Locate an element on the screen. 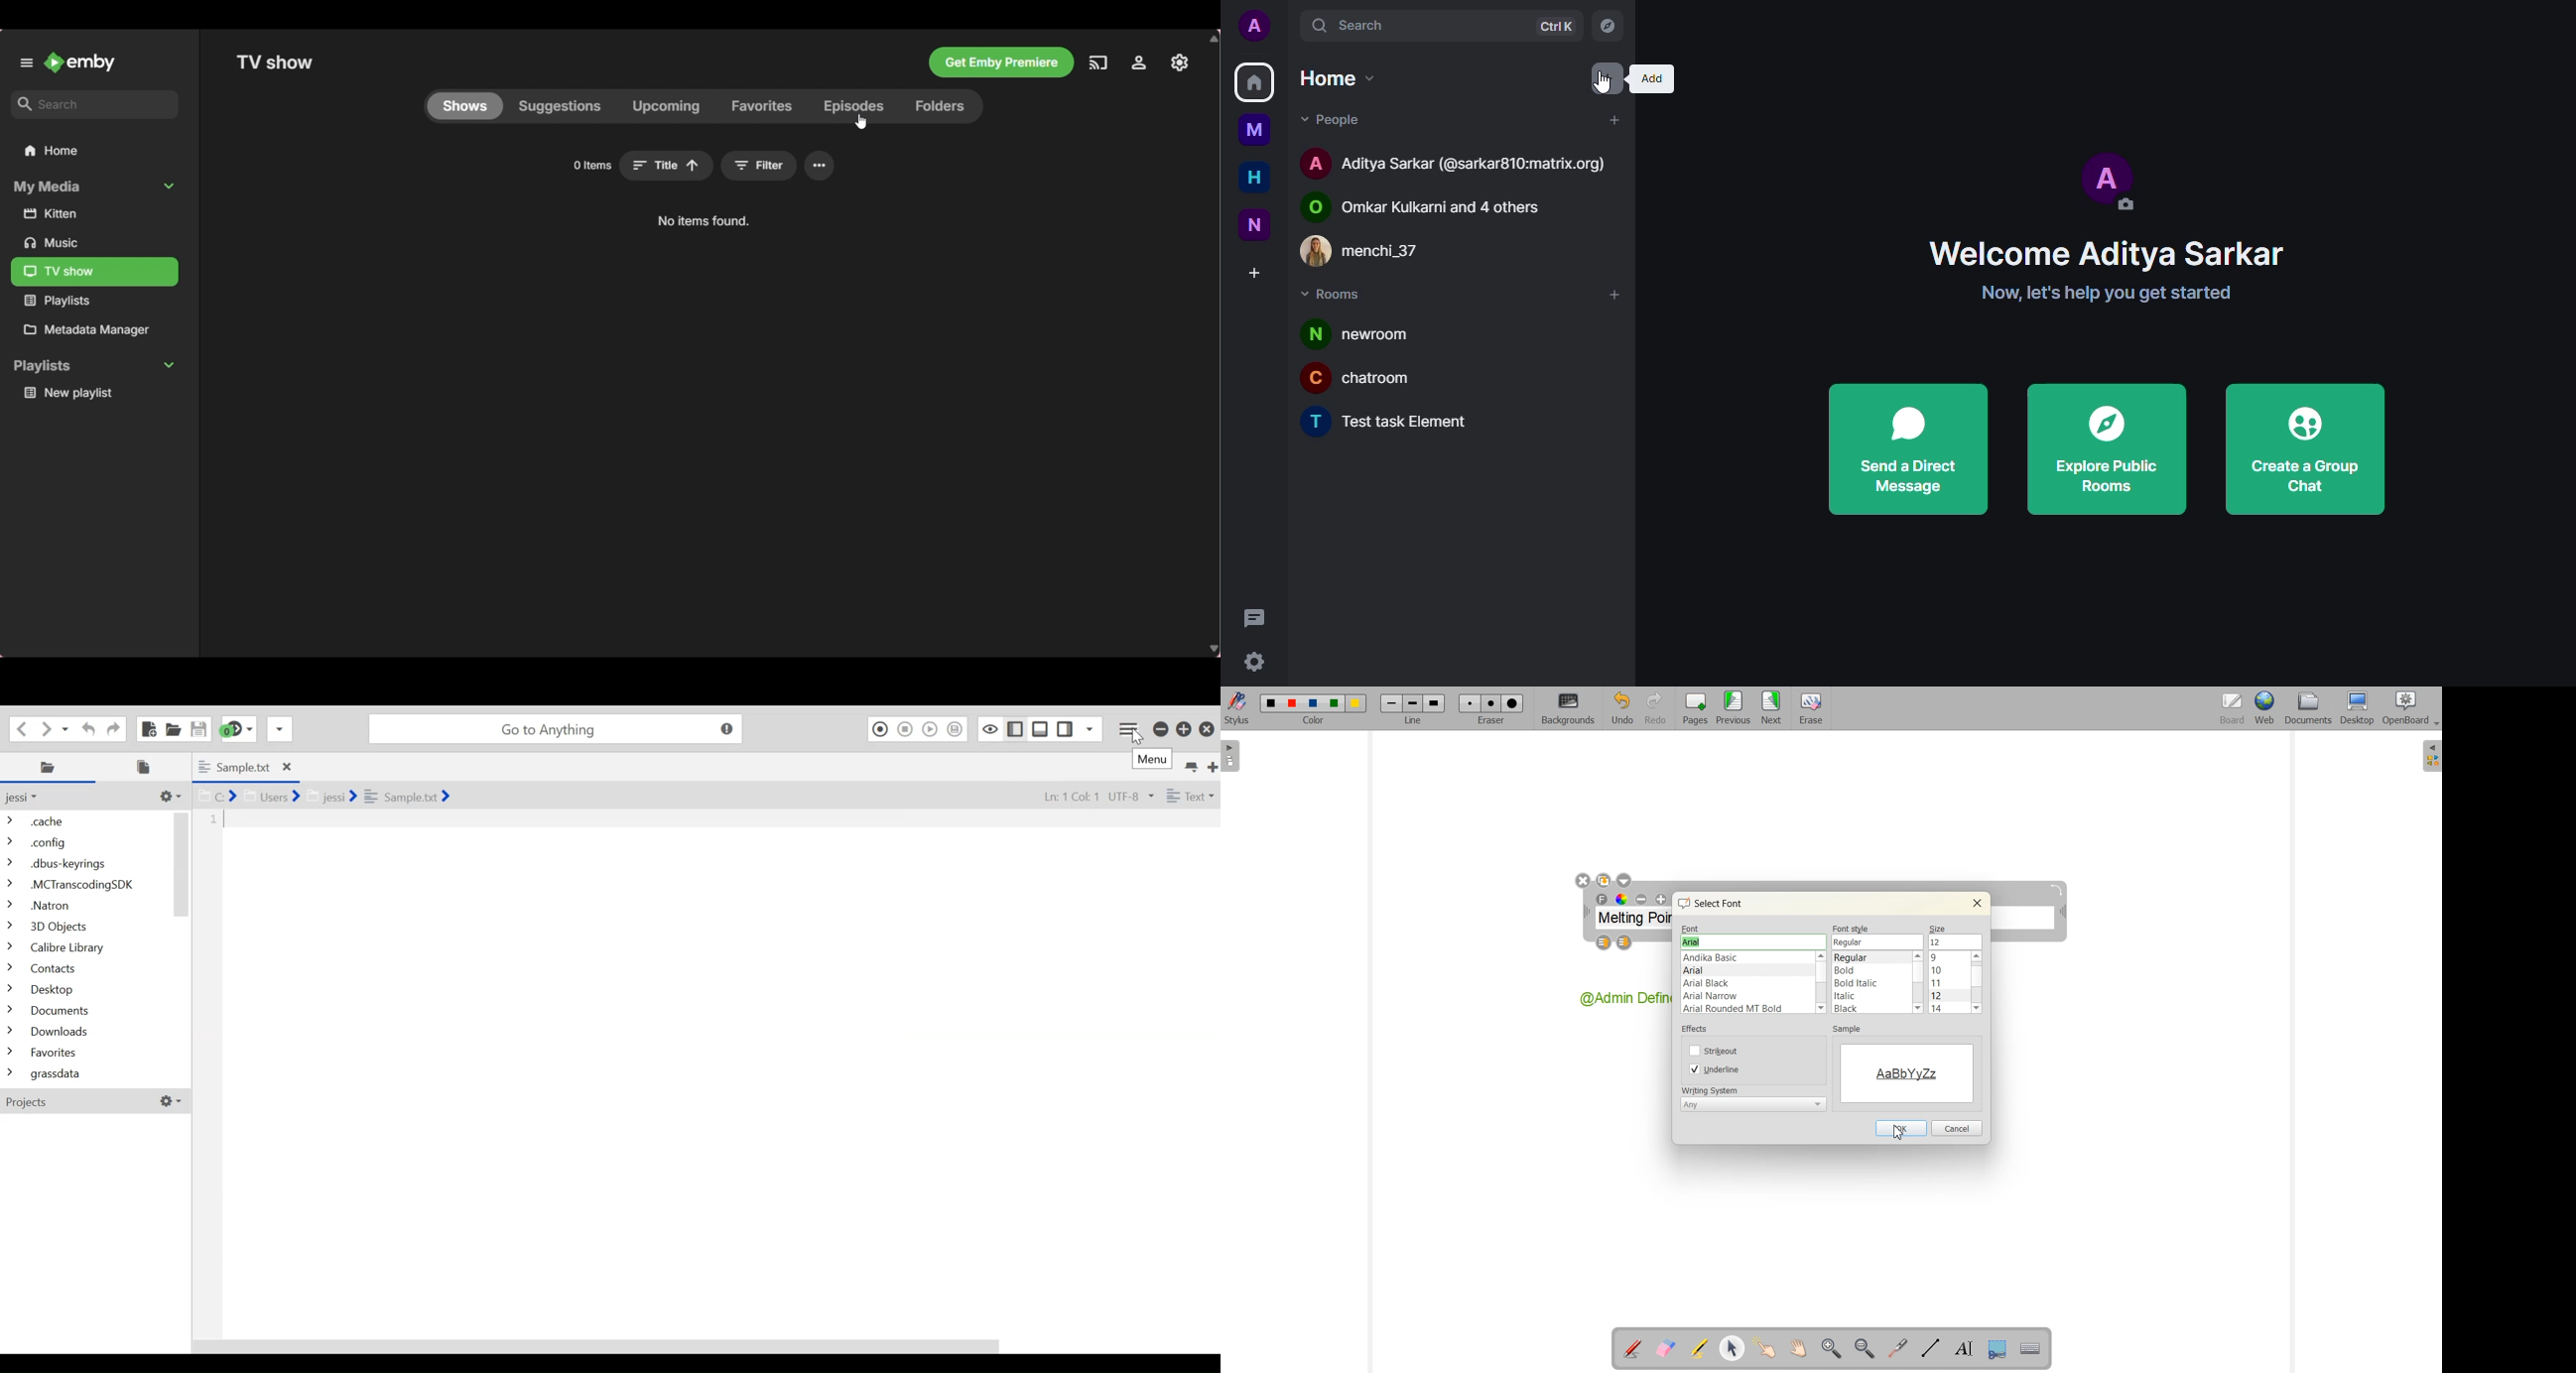  Text Entry Pane is located at coordinates (707, 1074).